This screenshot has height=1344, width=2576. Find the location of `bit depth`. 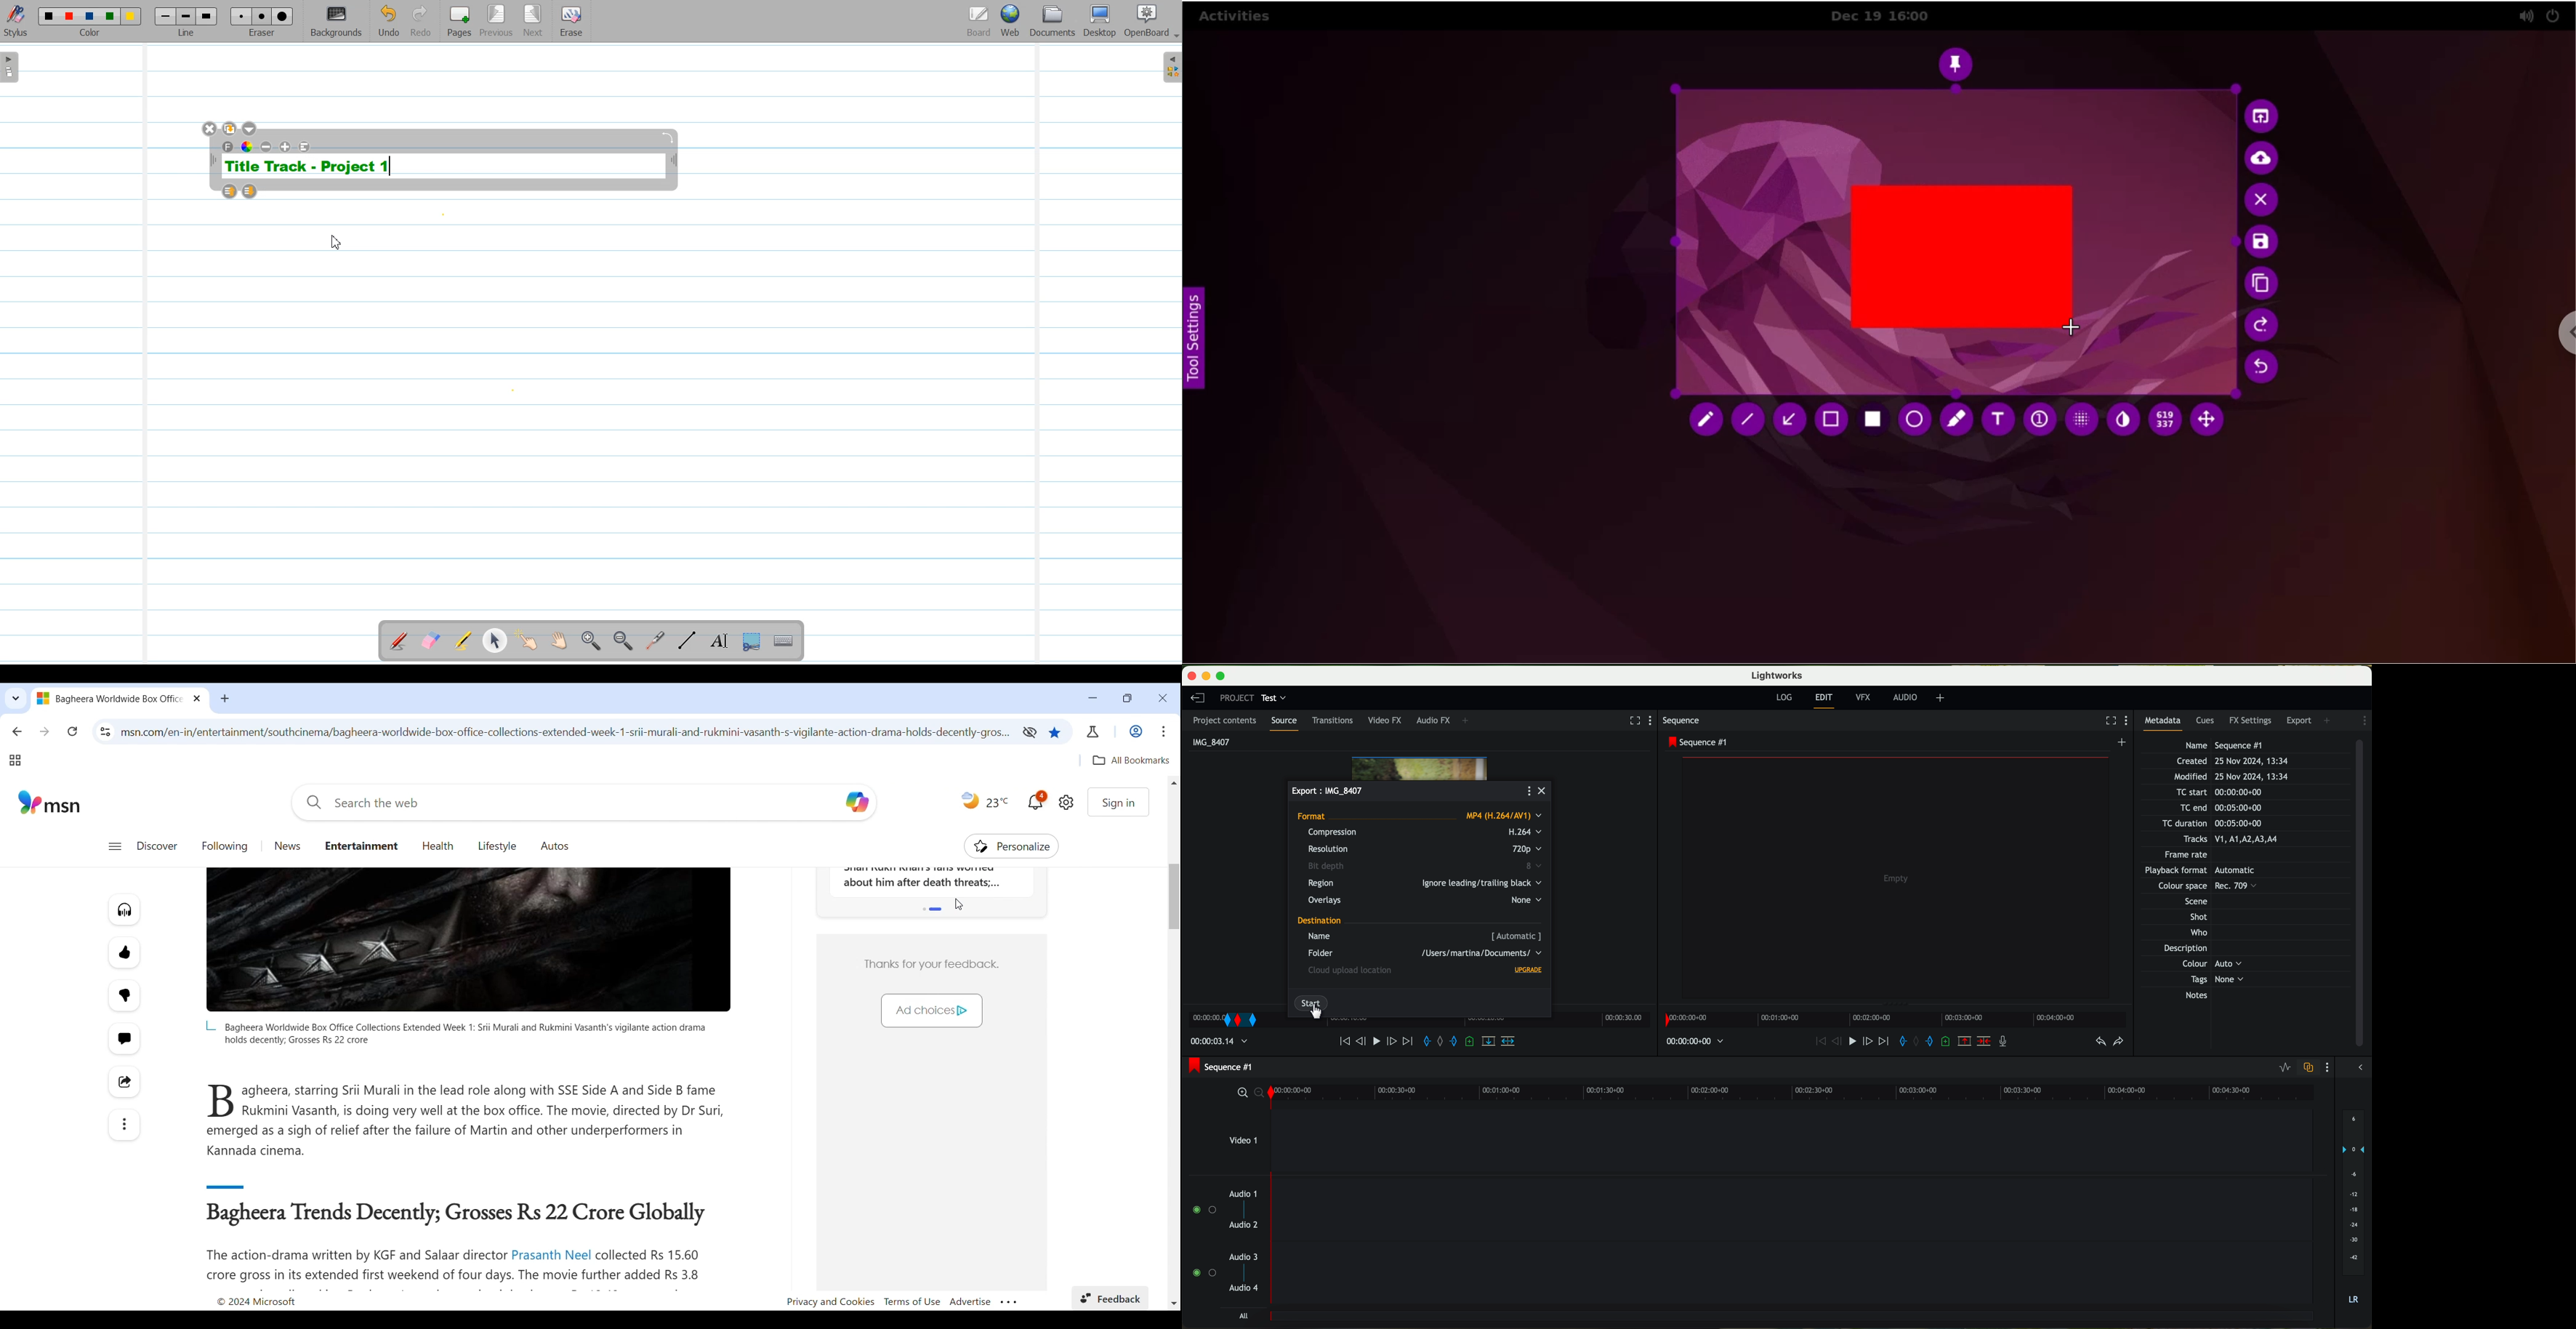

bit depth is located at coordinates (1427, 866).